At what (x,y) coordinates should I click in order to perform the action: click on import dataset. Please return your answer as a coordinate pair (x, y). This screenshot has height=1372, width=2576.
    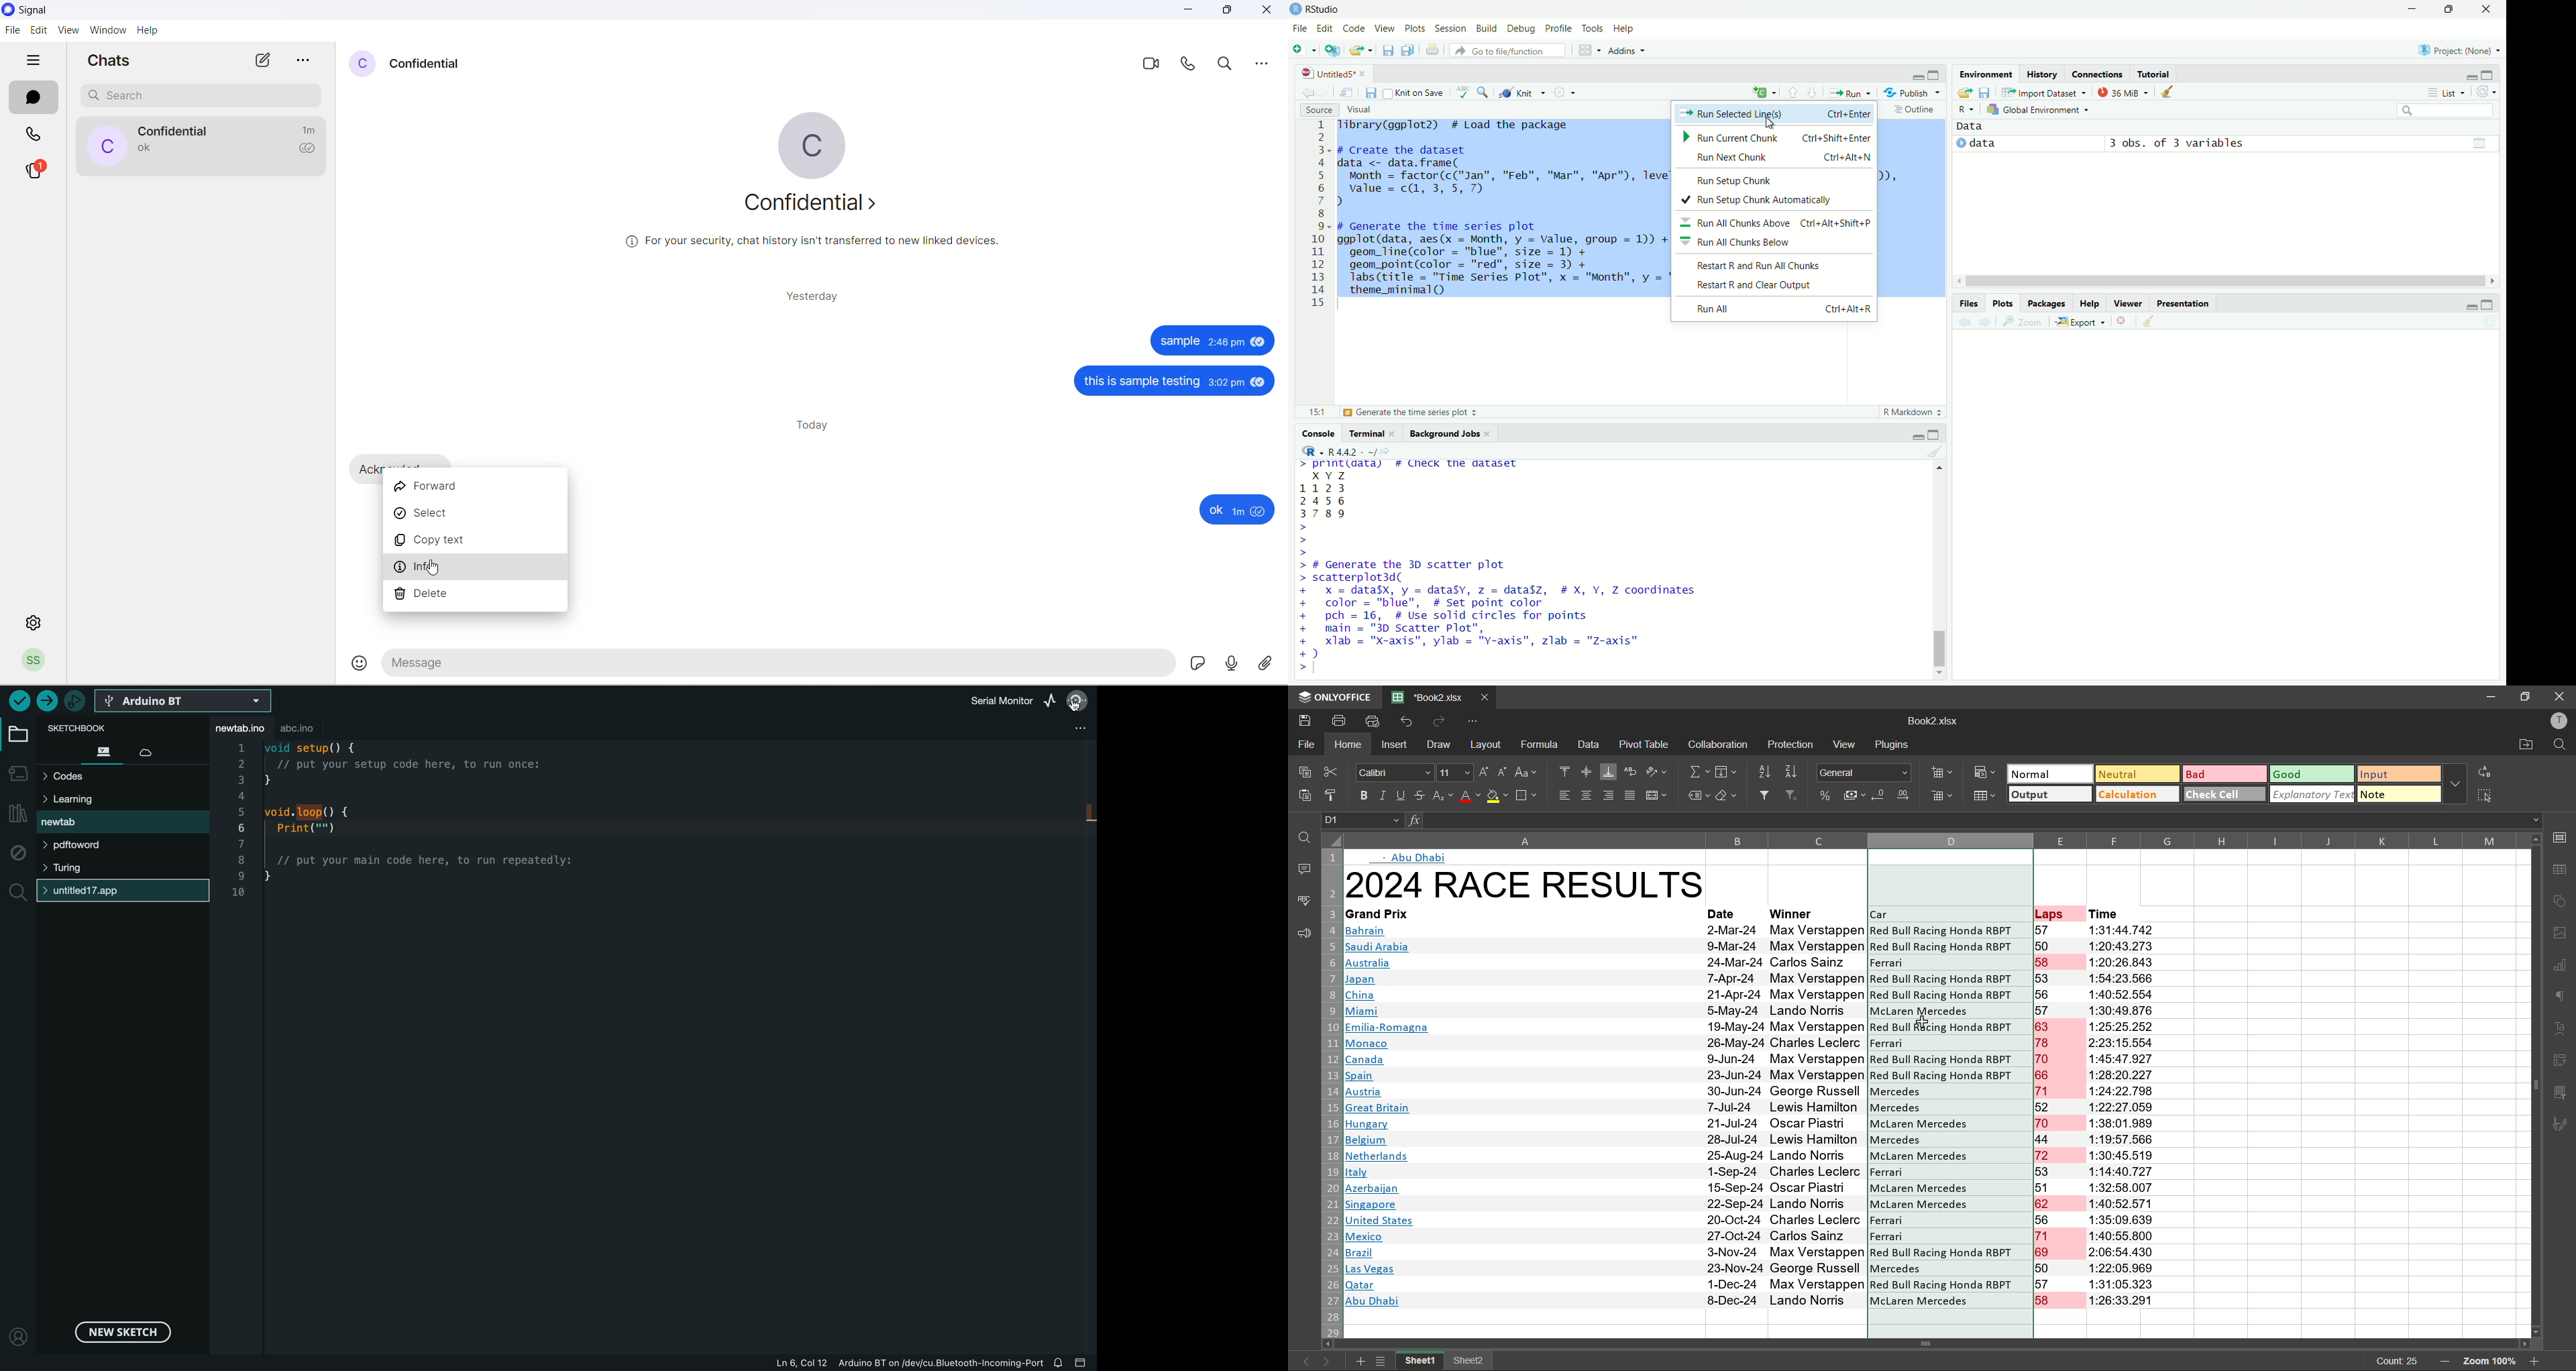
    Looking at the image, I should click on (2044, 92).